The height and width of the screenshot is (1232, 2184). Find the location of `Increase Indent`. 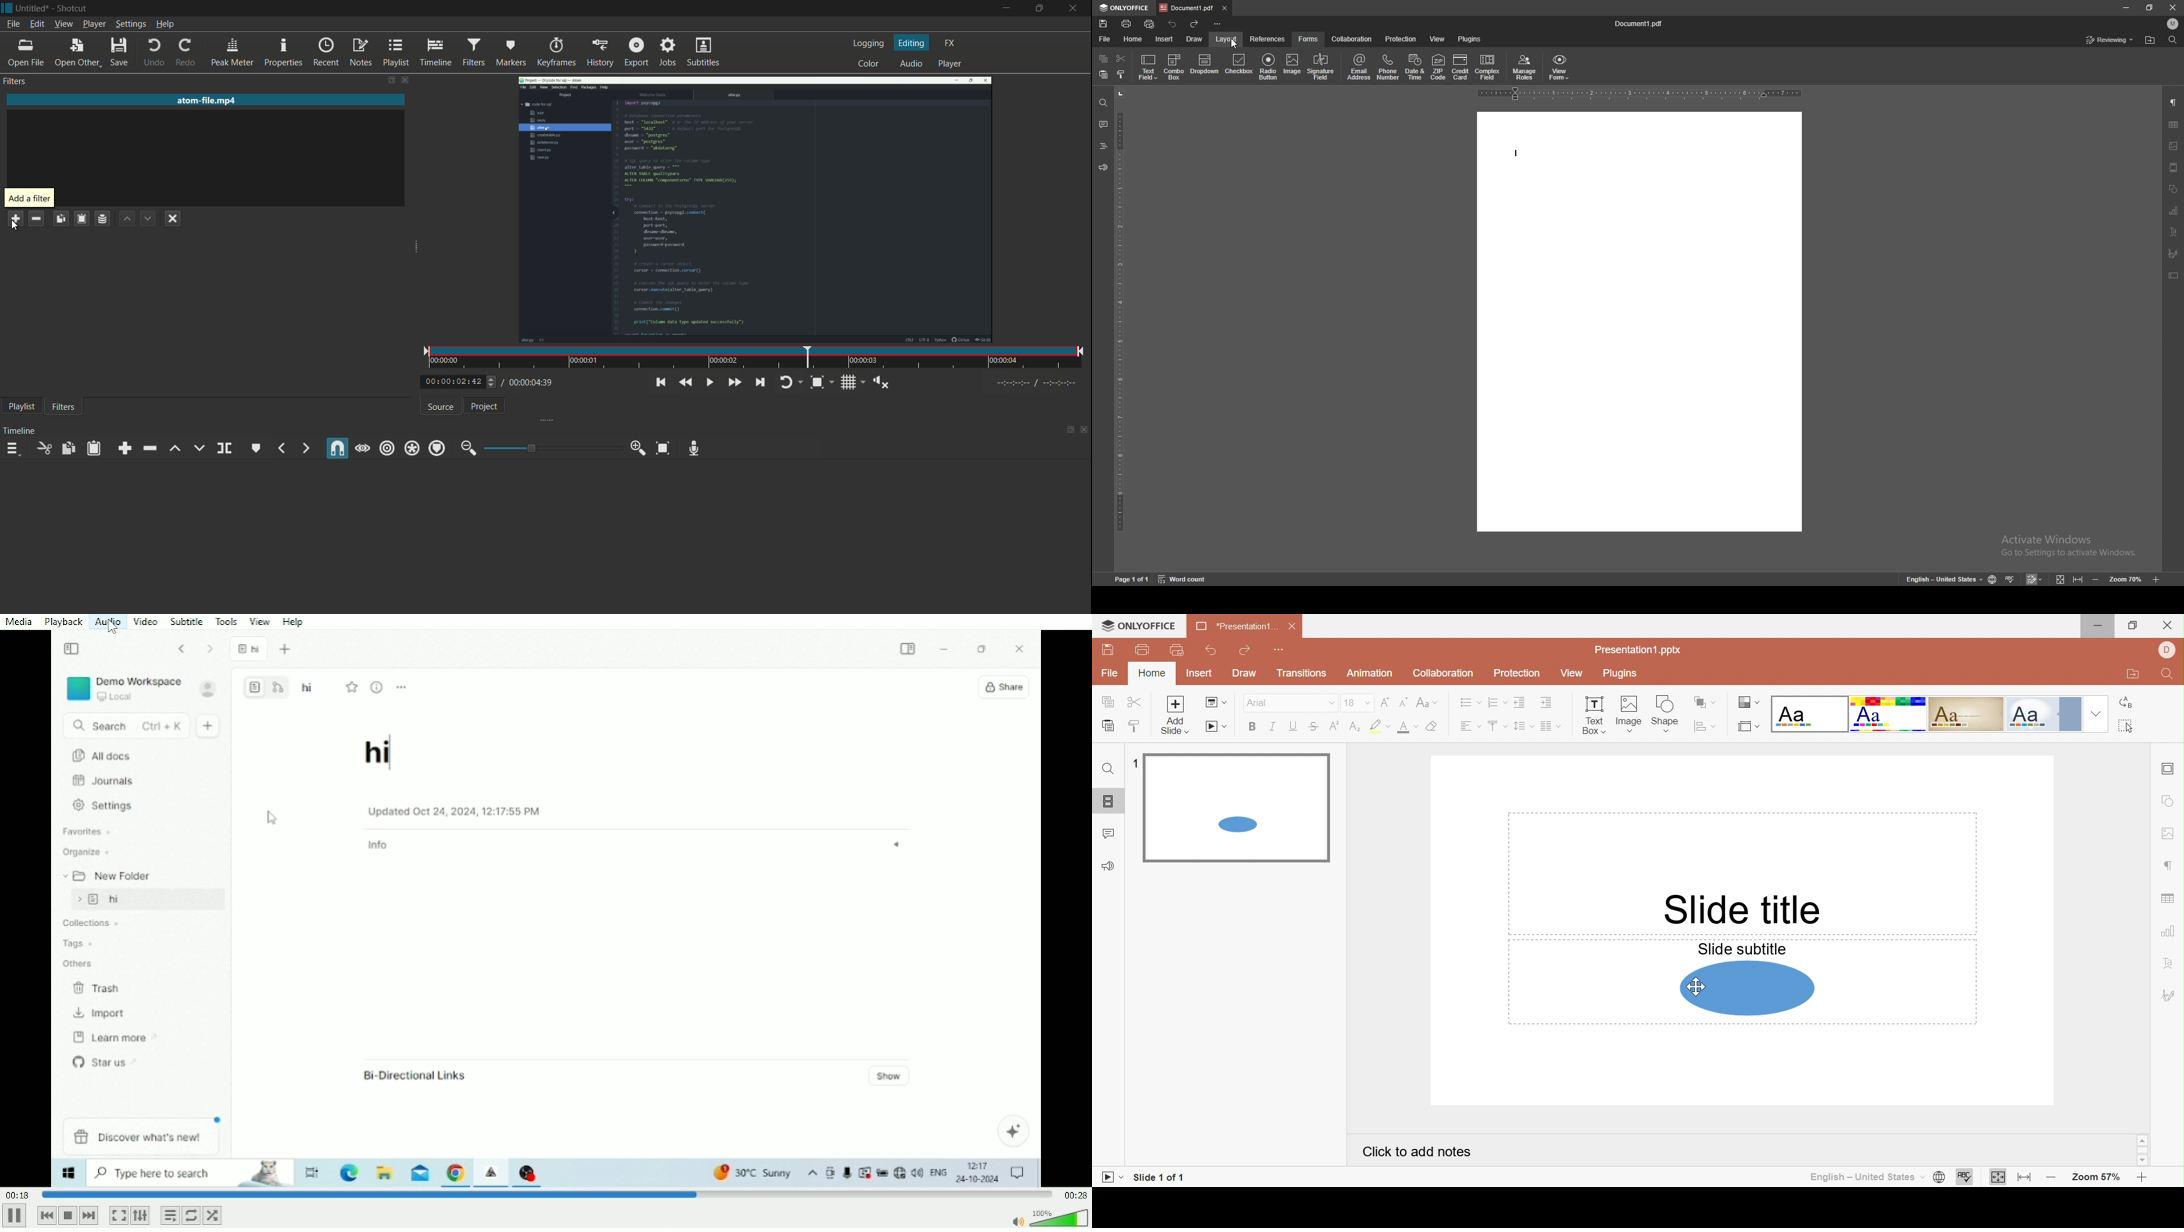

Increase Indent is located at coordinates (1545, 703).